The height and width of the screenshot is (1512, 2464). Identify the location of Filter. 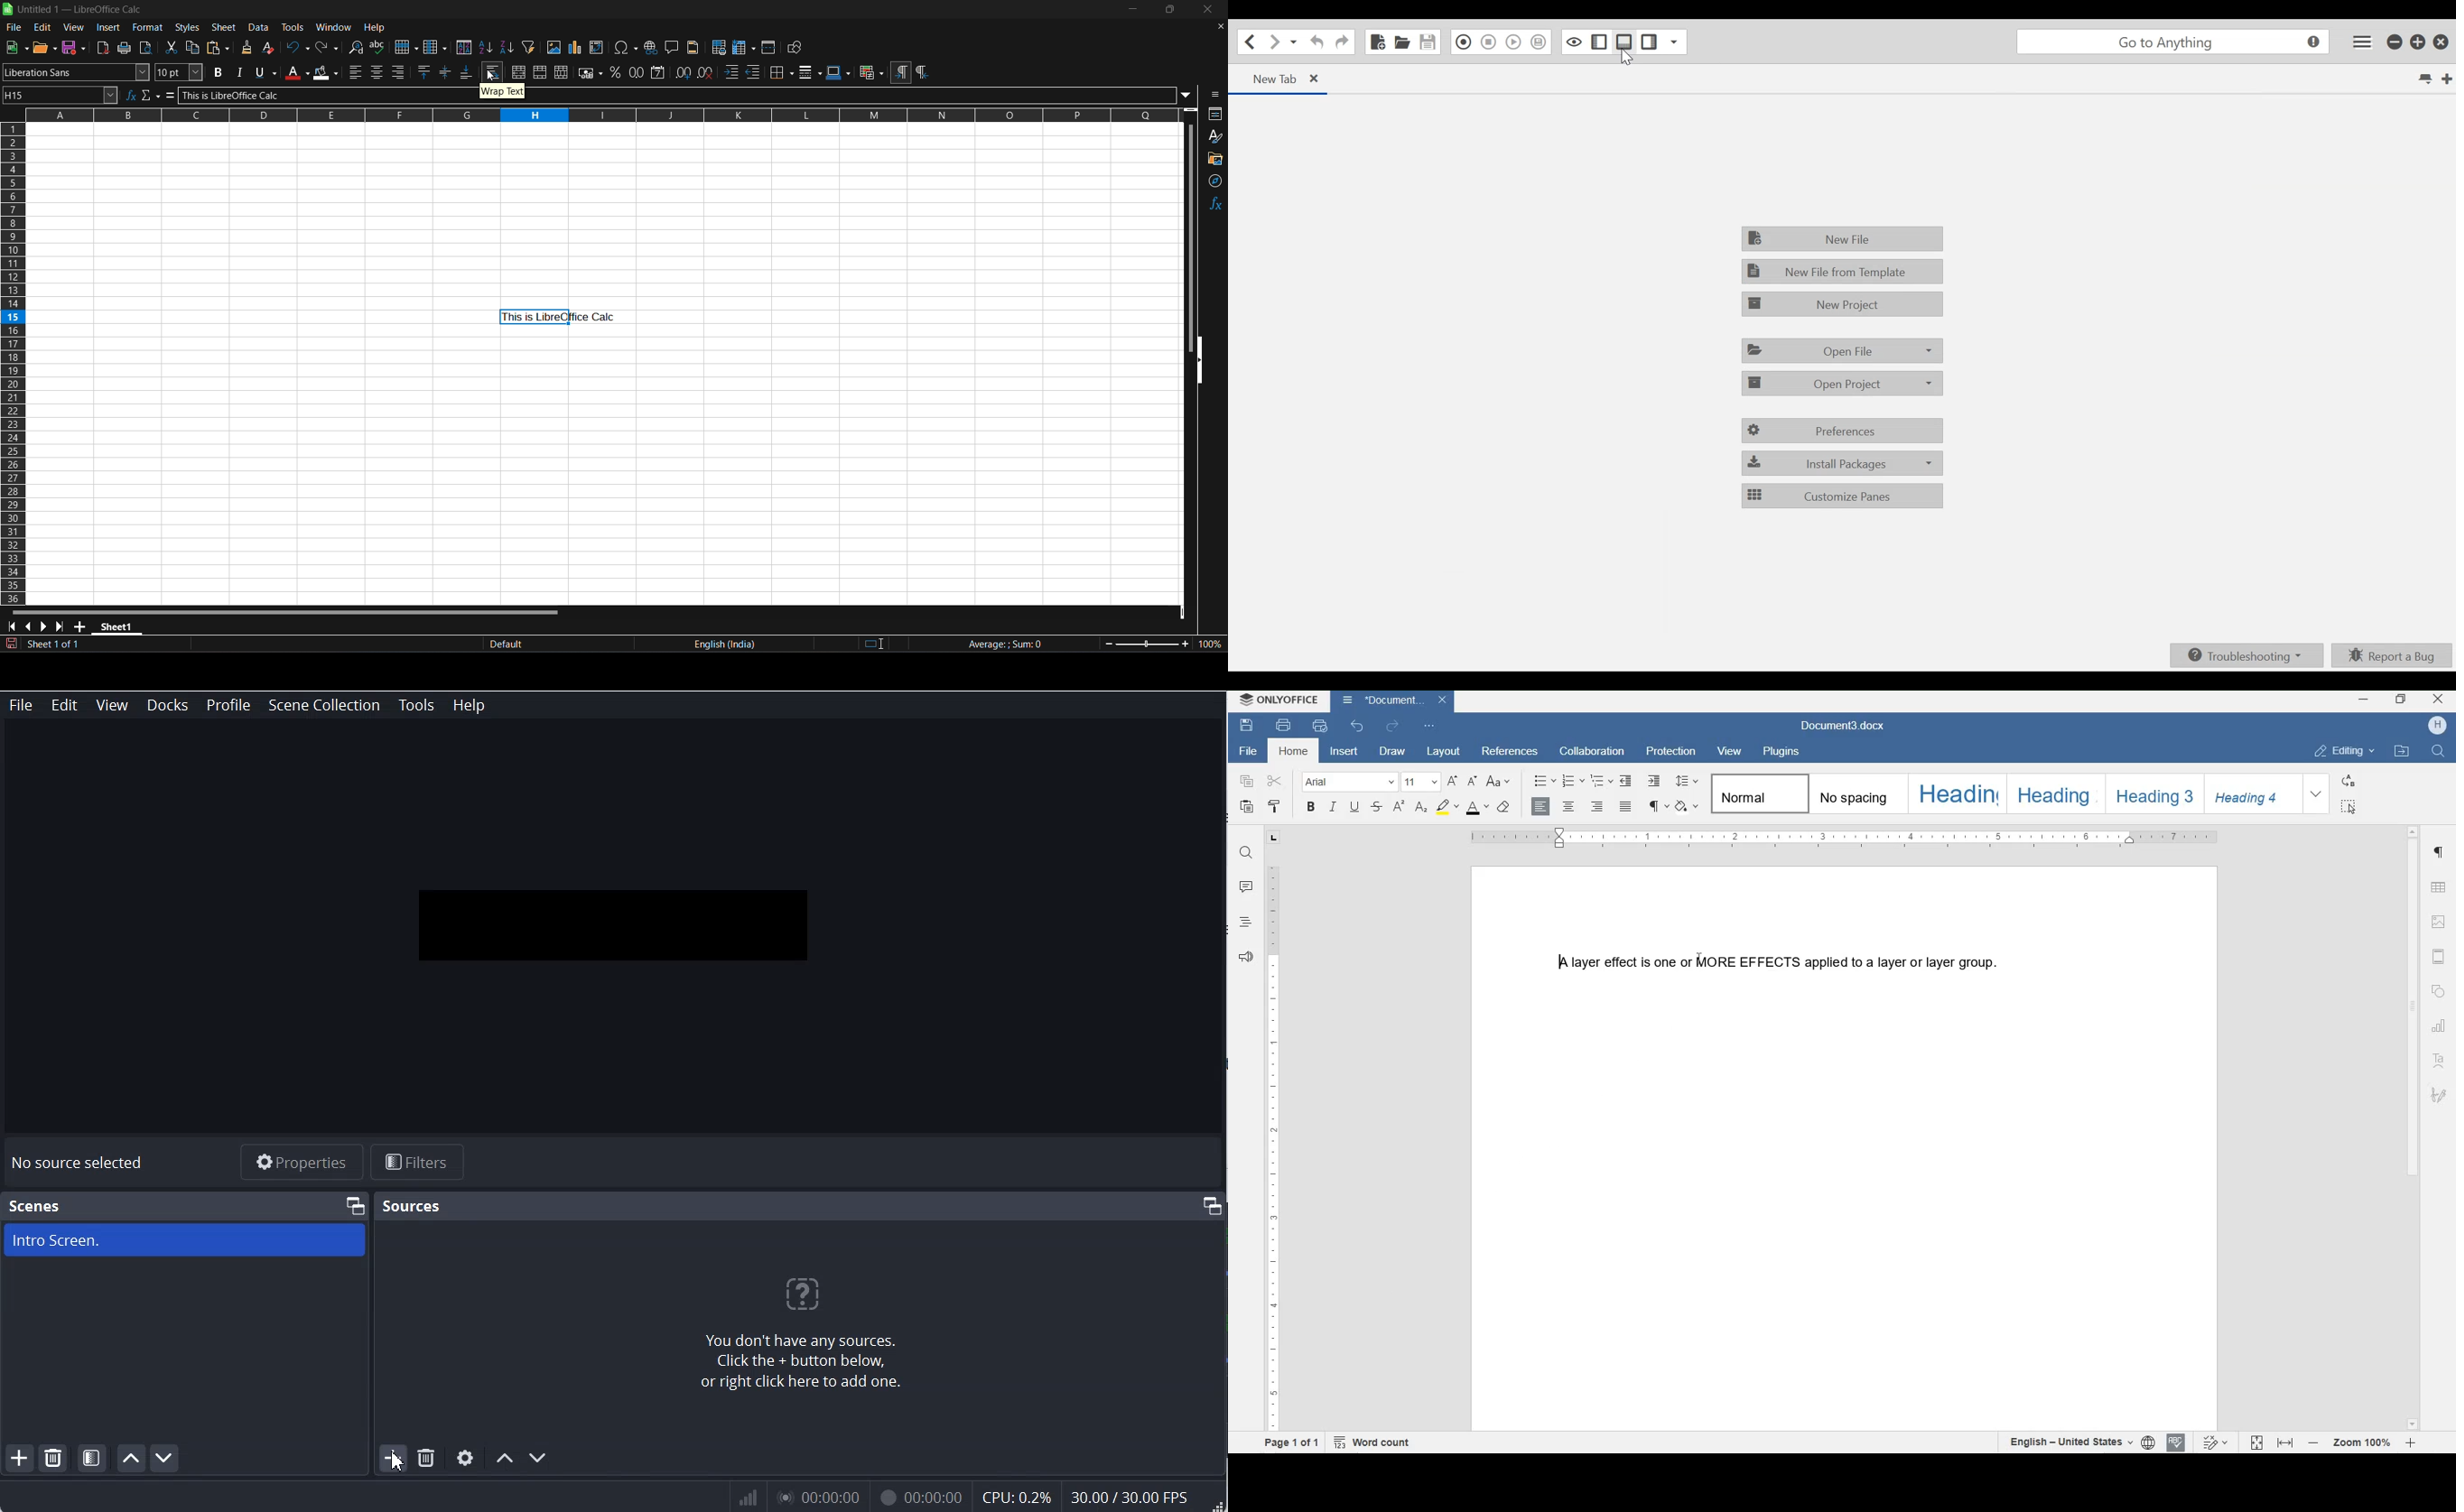
(424, 1164).